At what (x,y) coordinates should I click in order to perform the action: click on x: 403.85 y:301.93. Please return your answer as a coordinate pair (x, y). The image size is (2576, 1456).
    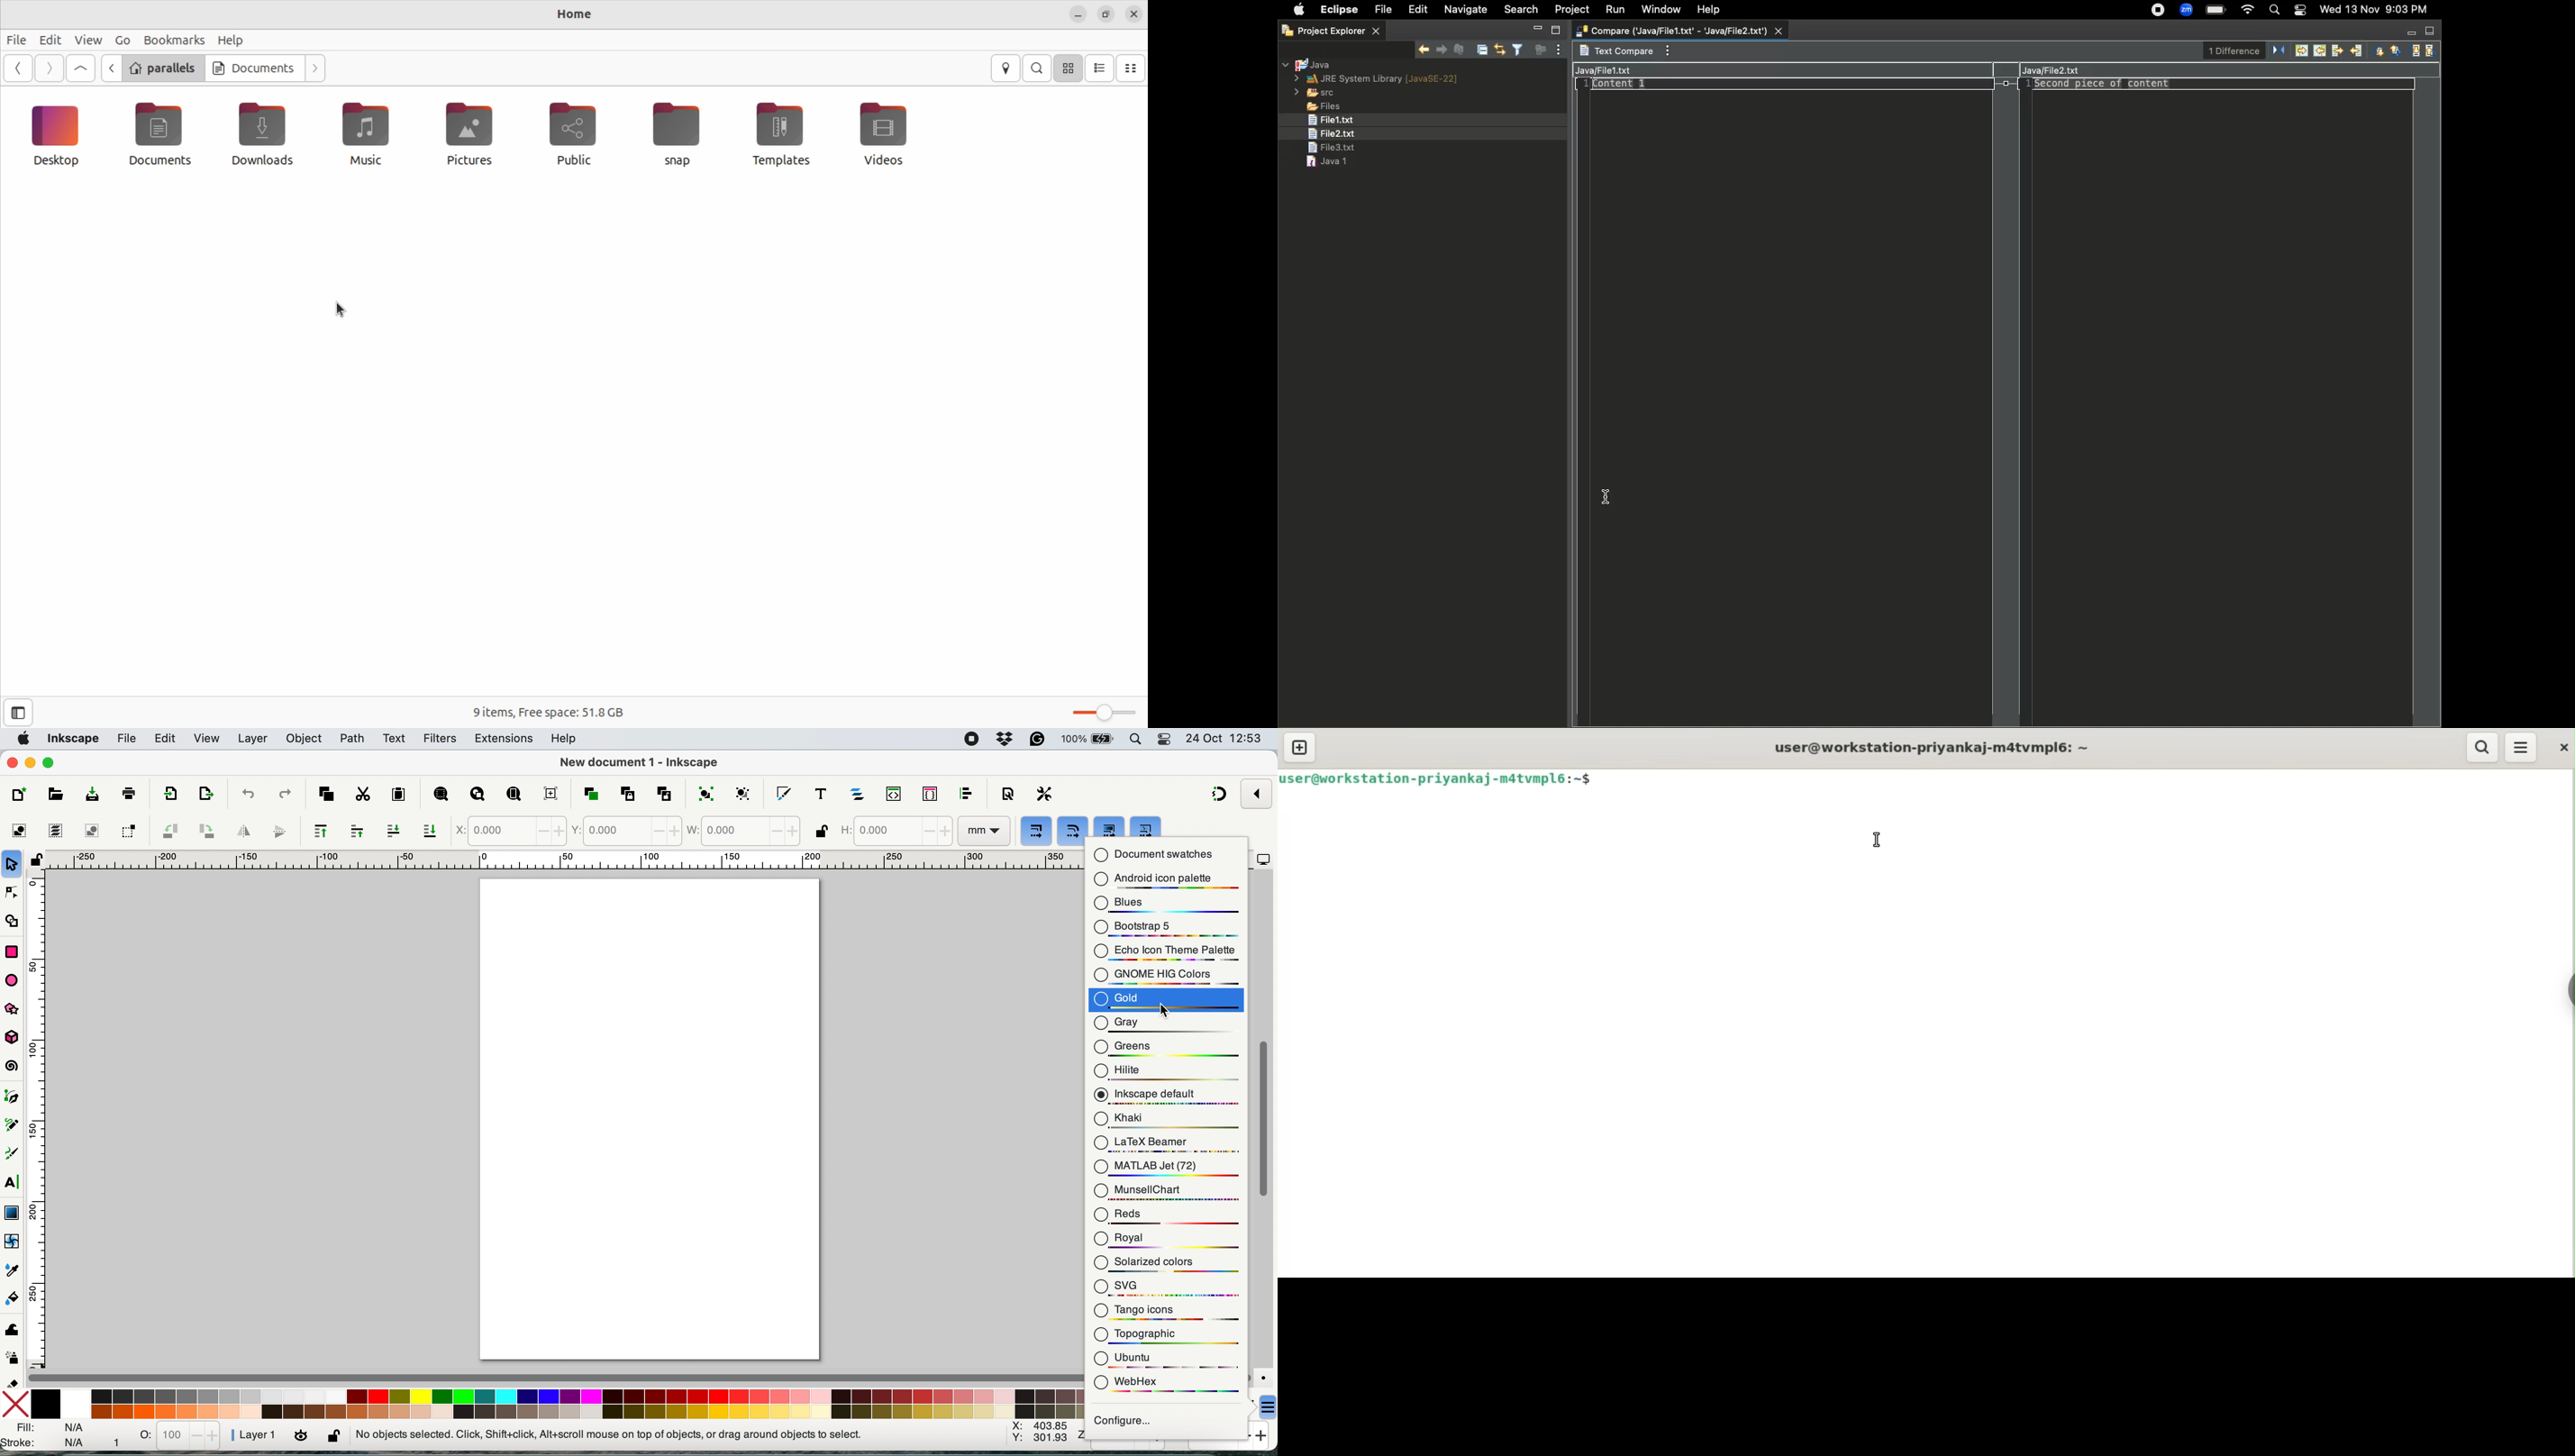
    Looking at the image, I should click on (1038, 1433).